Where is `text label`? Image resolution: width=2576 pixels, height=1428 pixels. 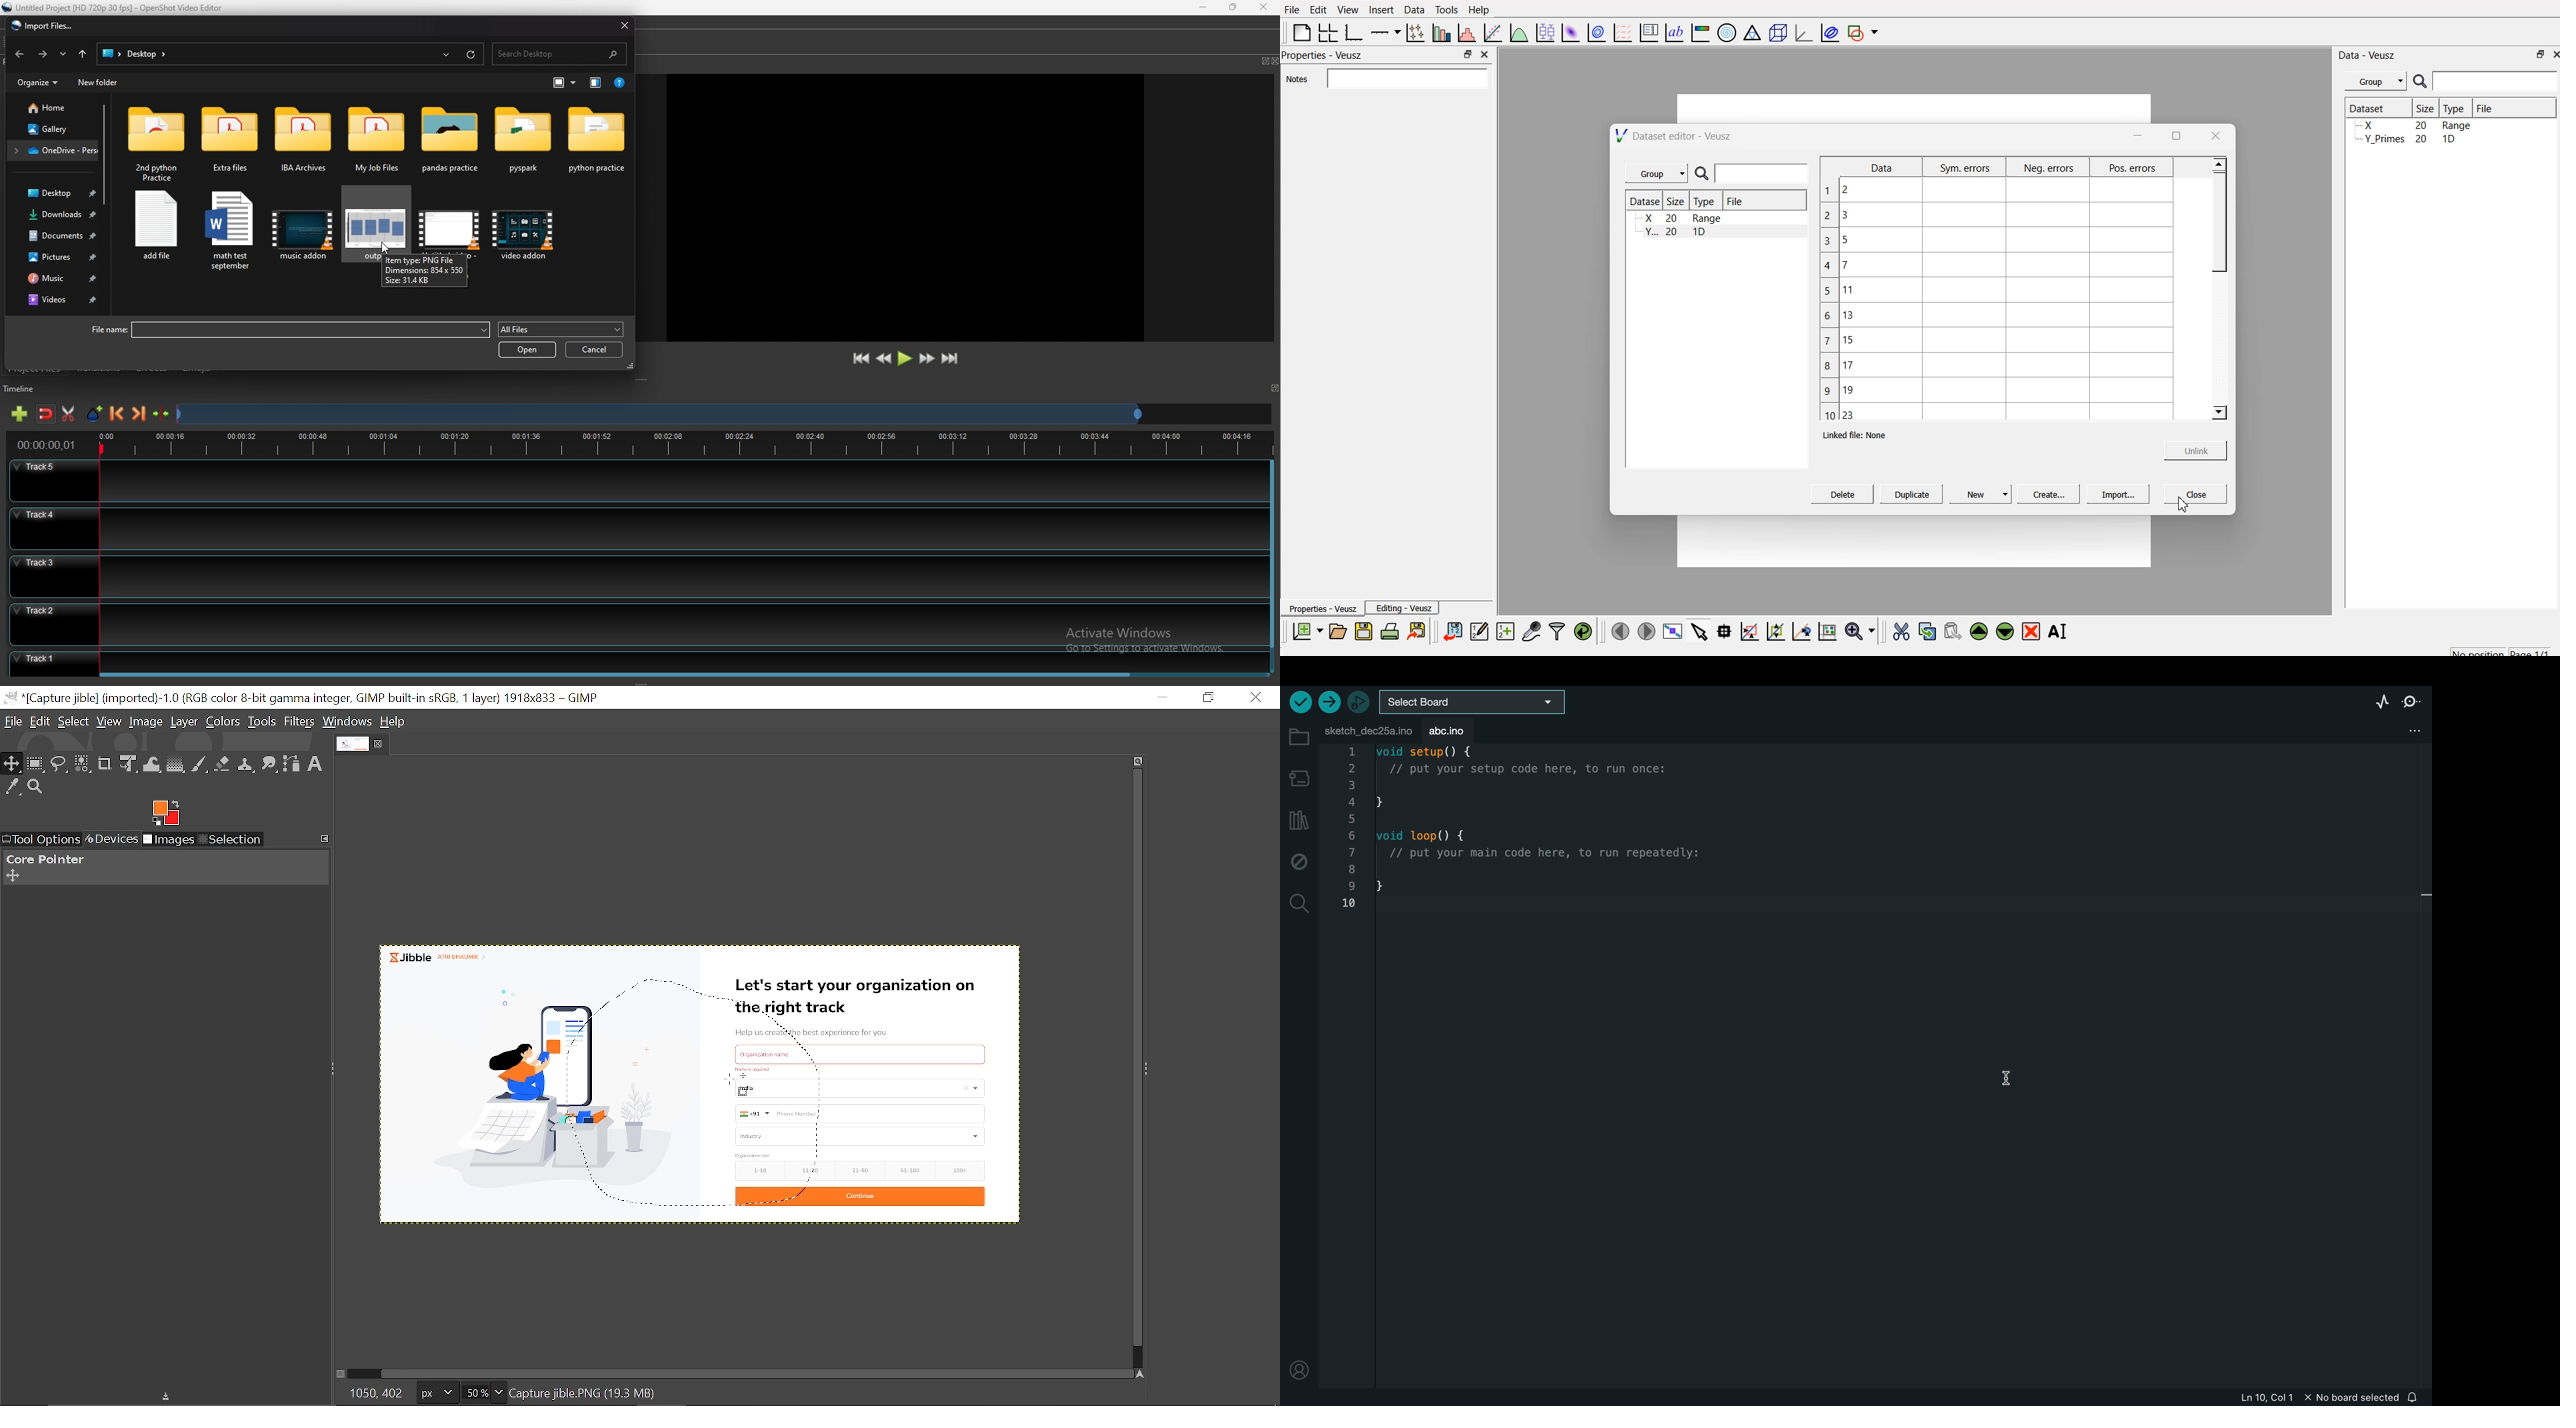 text label is located at coordinates (1673, 33).